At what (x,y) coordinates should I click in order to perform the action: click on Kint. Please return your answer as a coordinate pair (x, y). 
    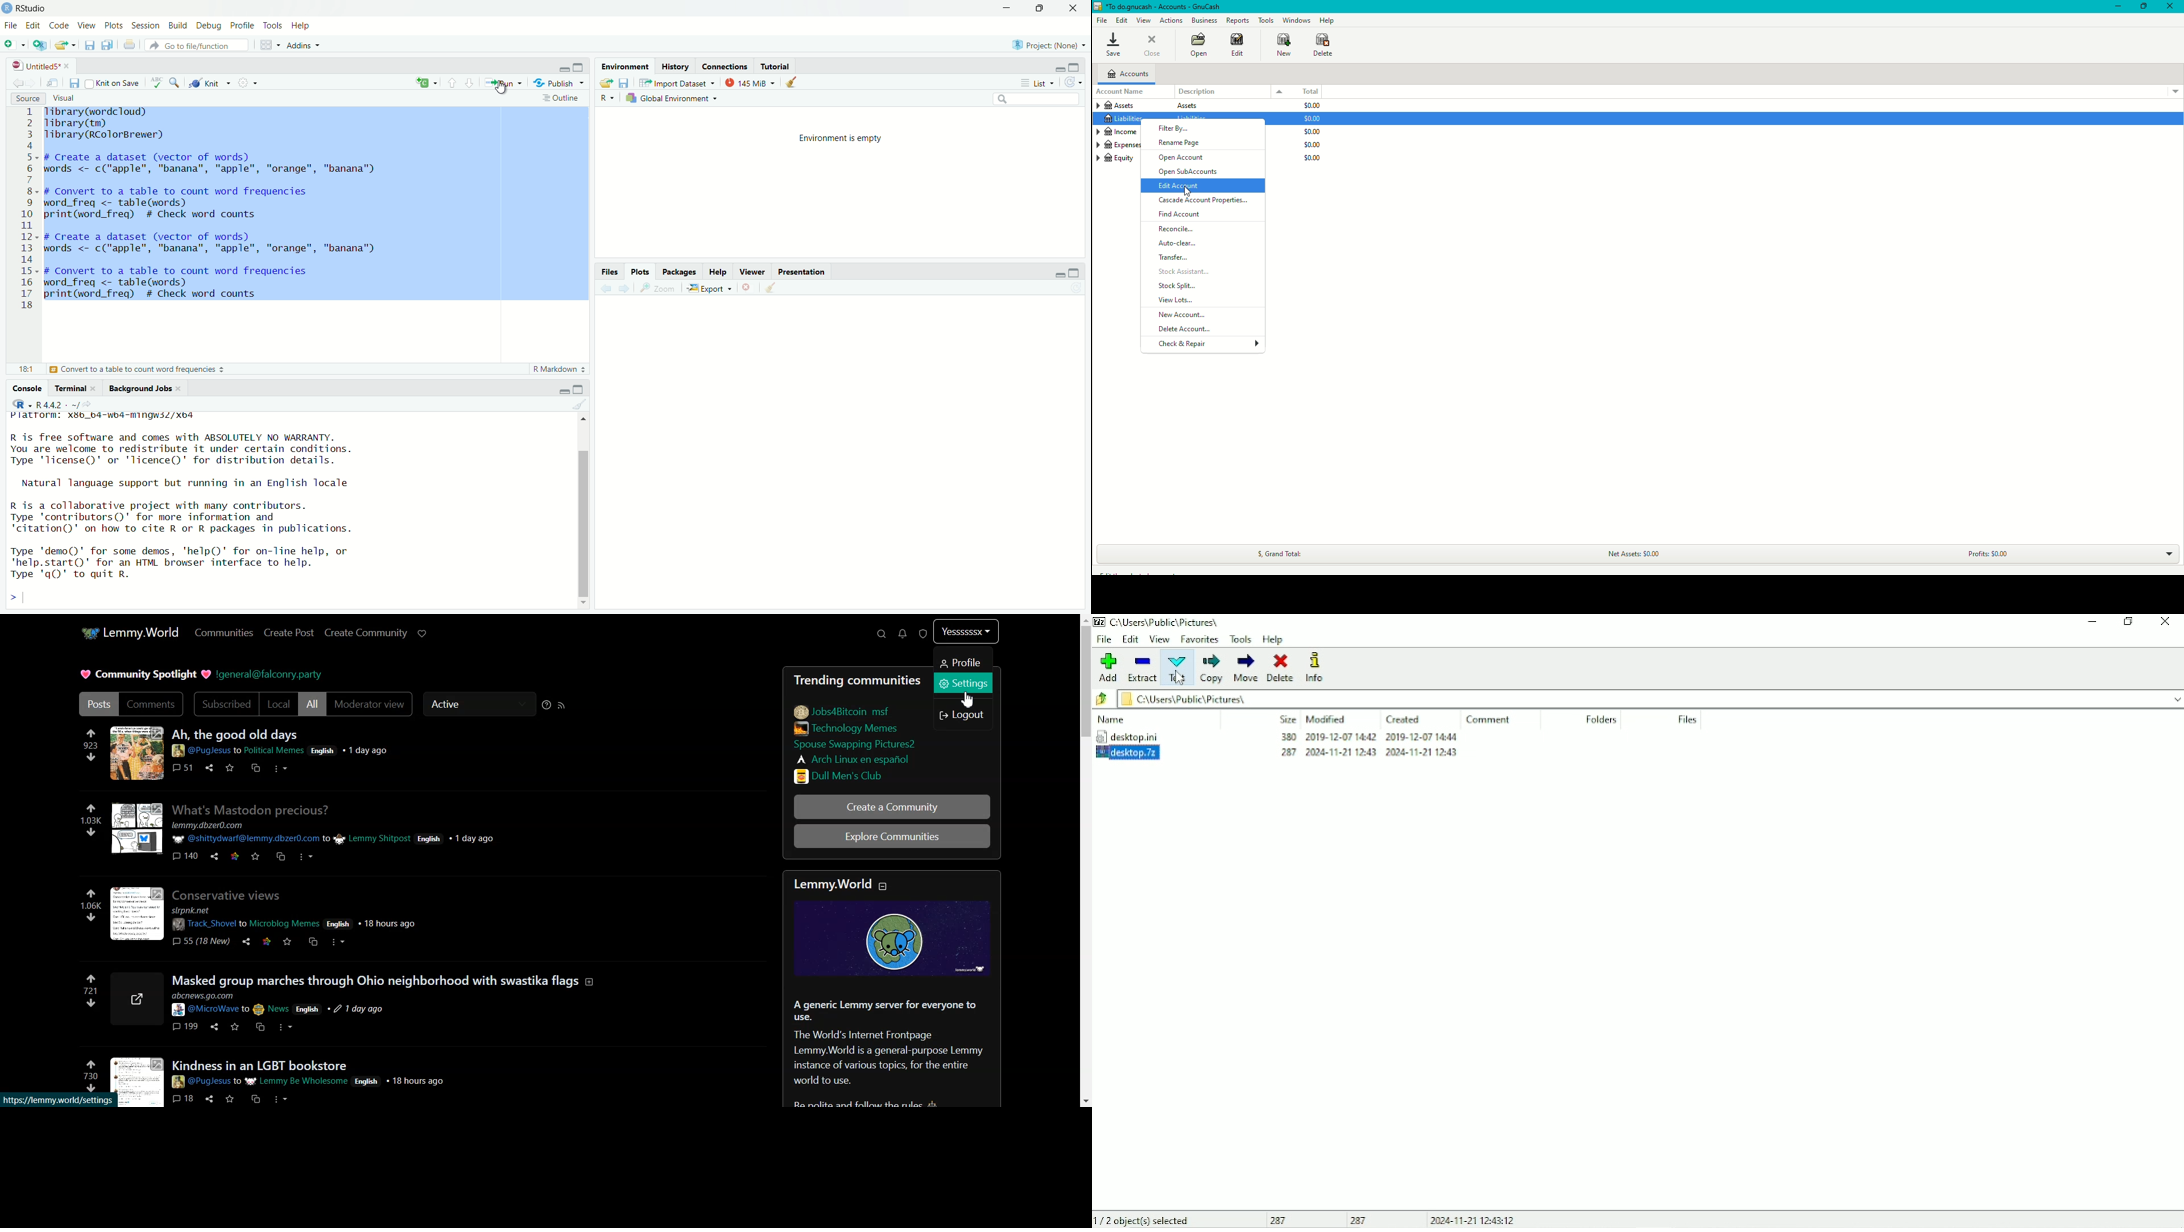
    Looking at the image, I should click on (209, 81).